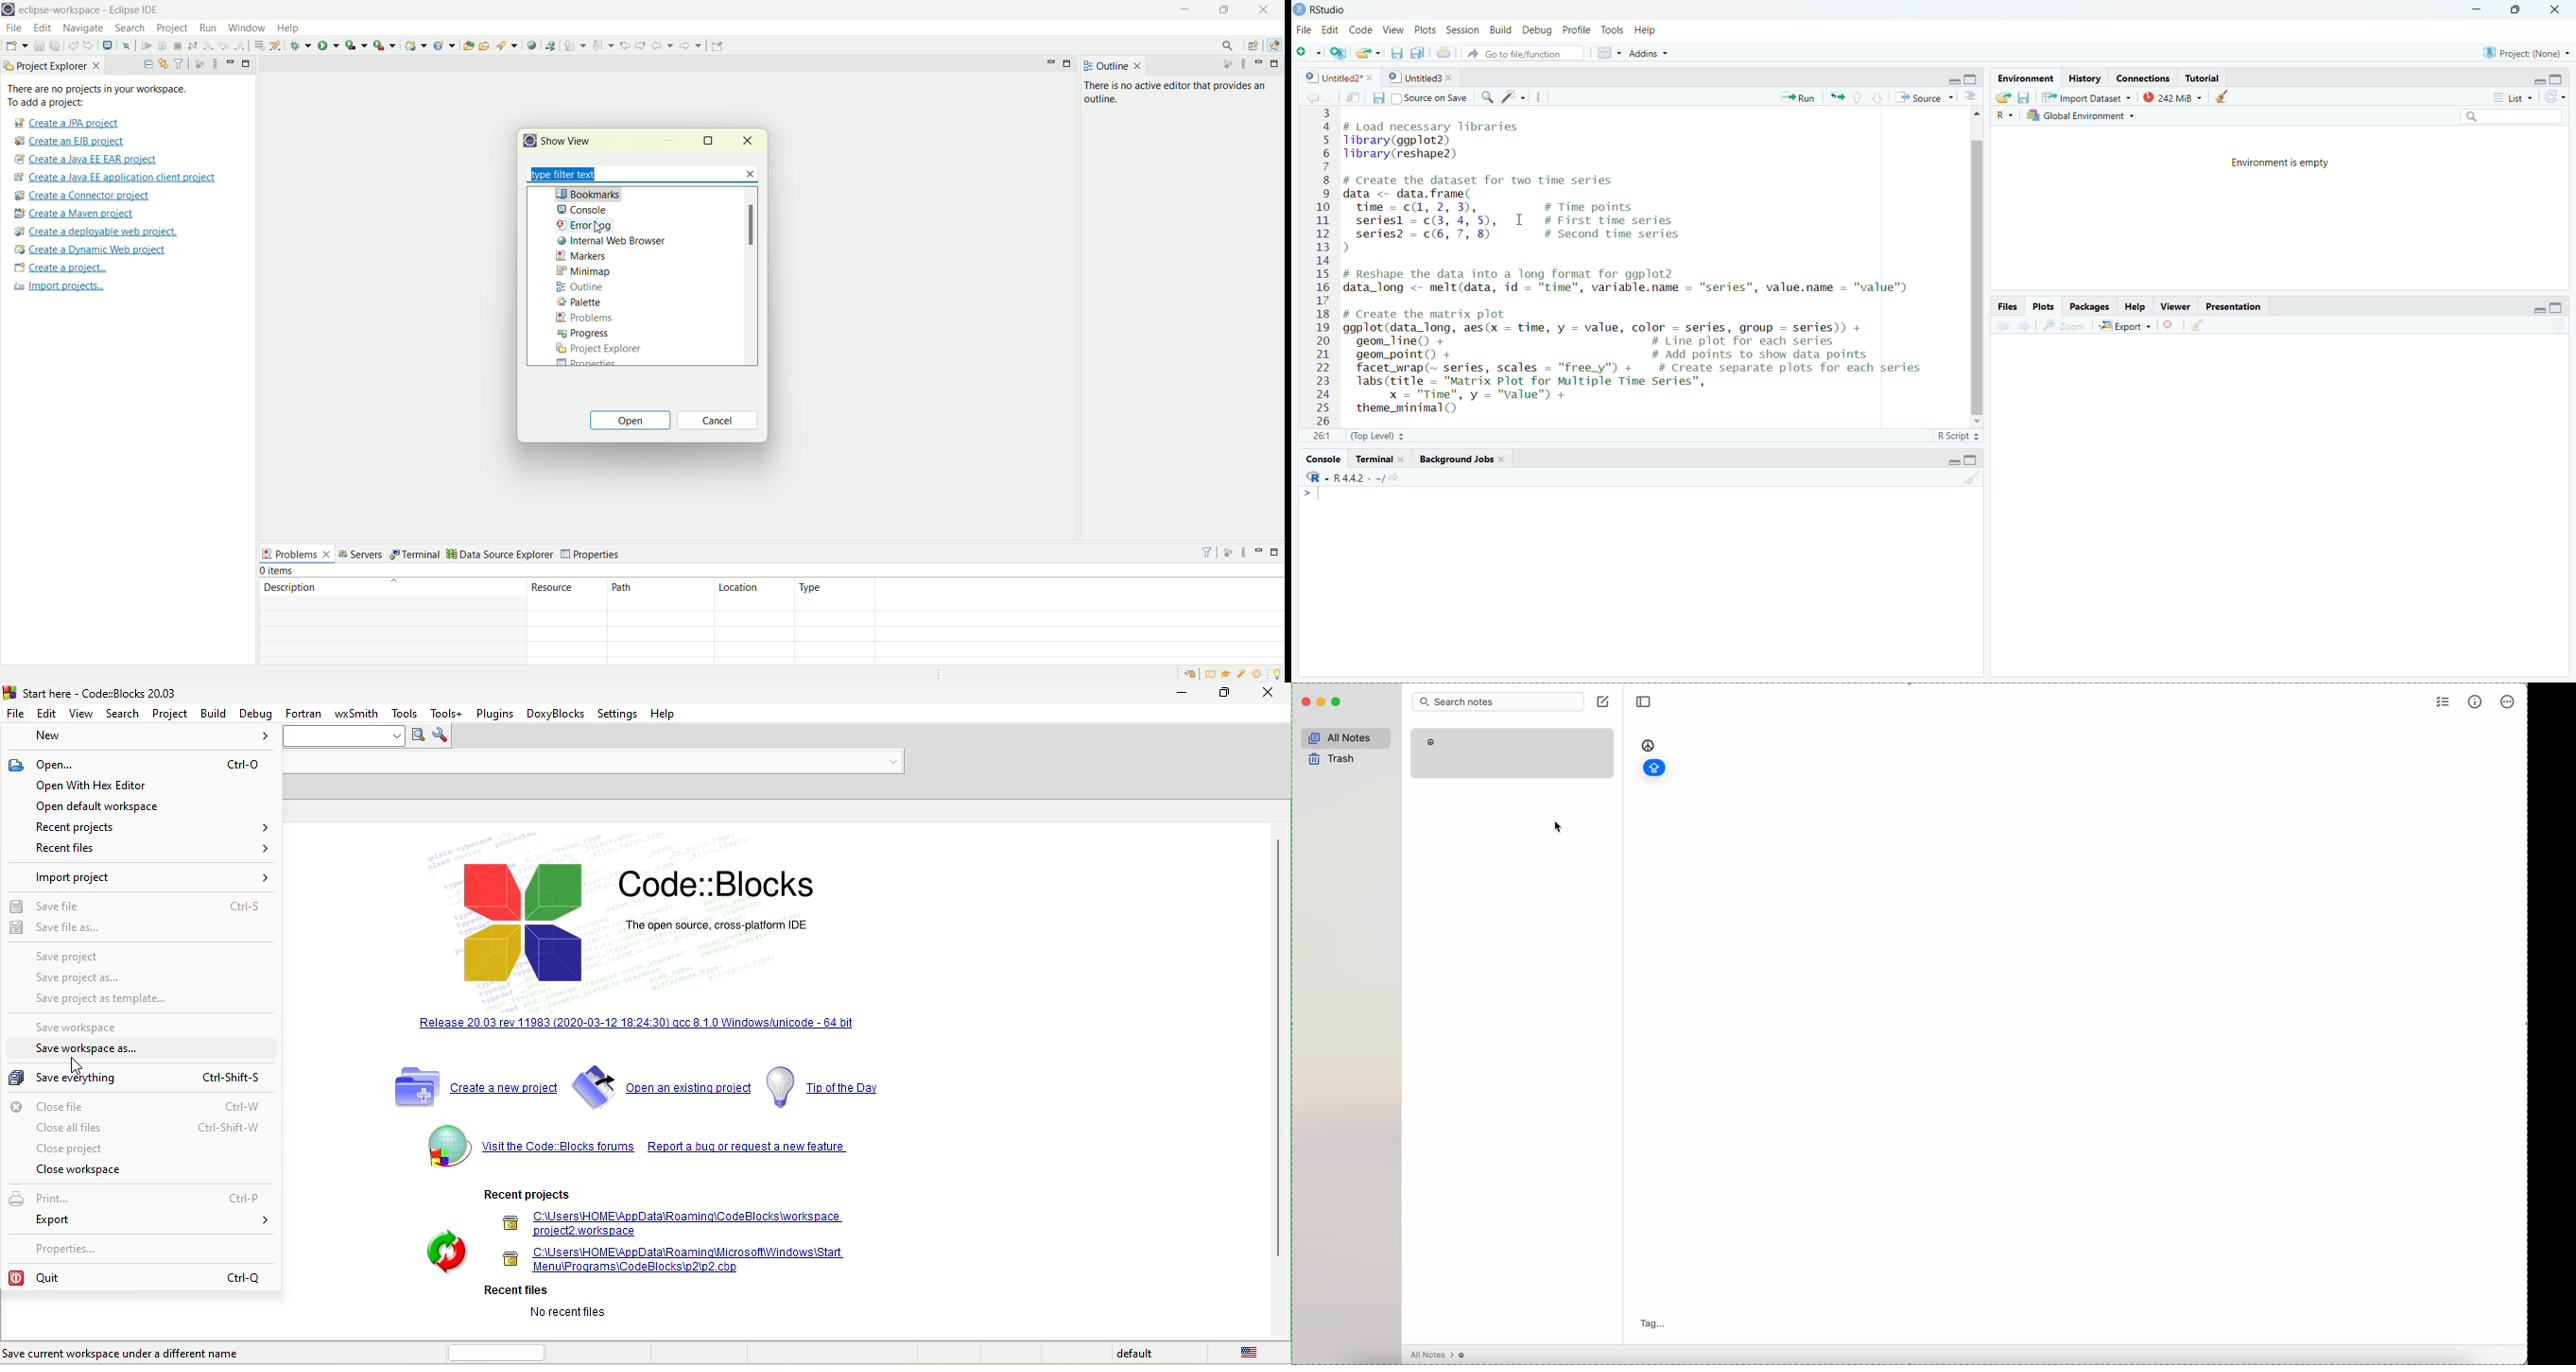 The height and width of the screenshot is (1372, 2576). Describe the element at coordinates (1355, 97) in the screenshot. I see `show in window` at that location.